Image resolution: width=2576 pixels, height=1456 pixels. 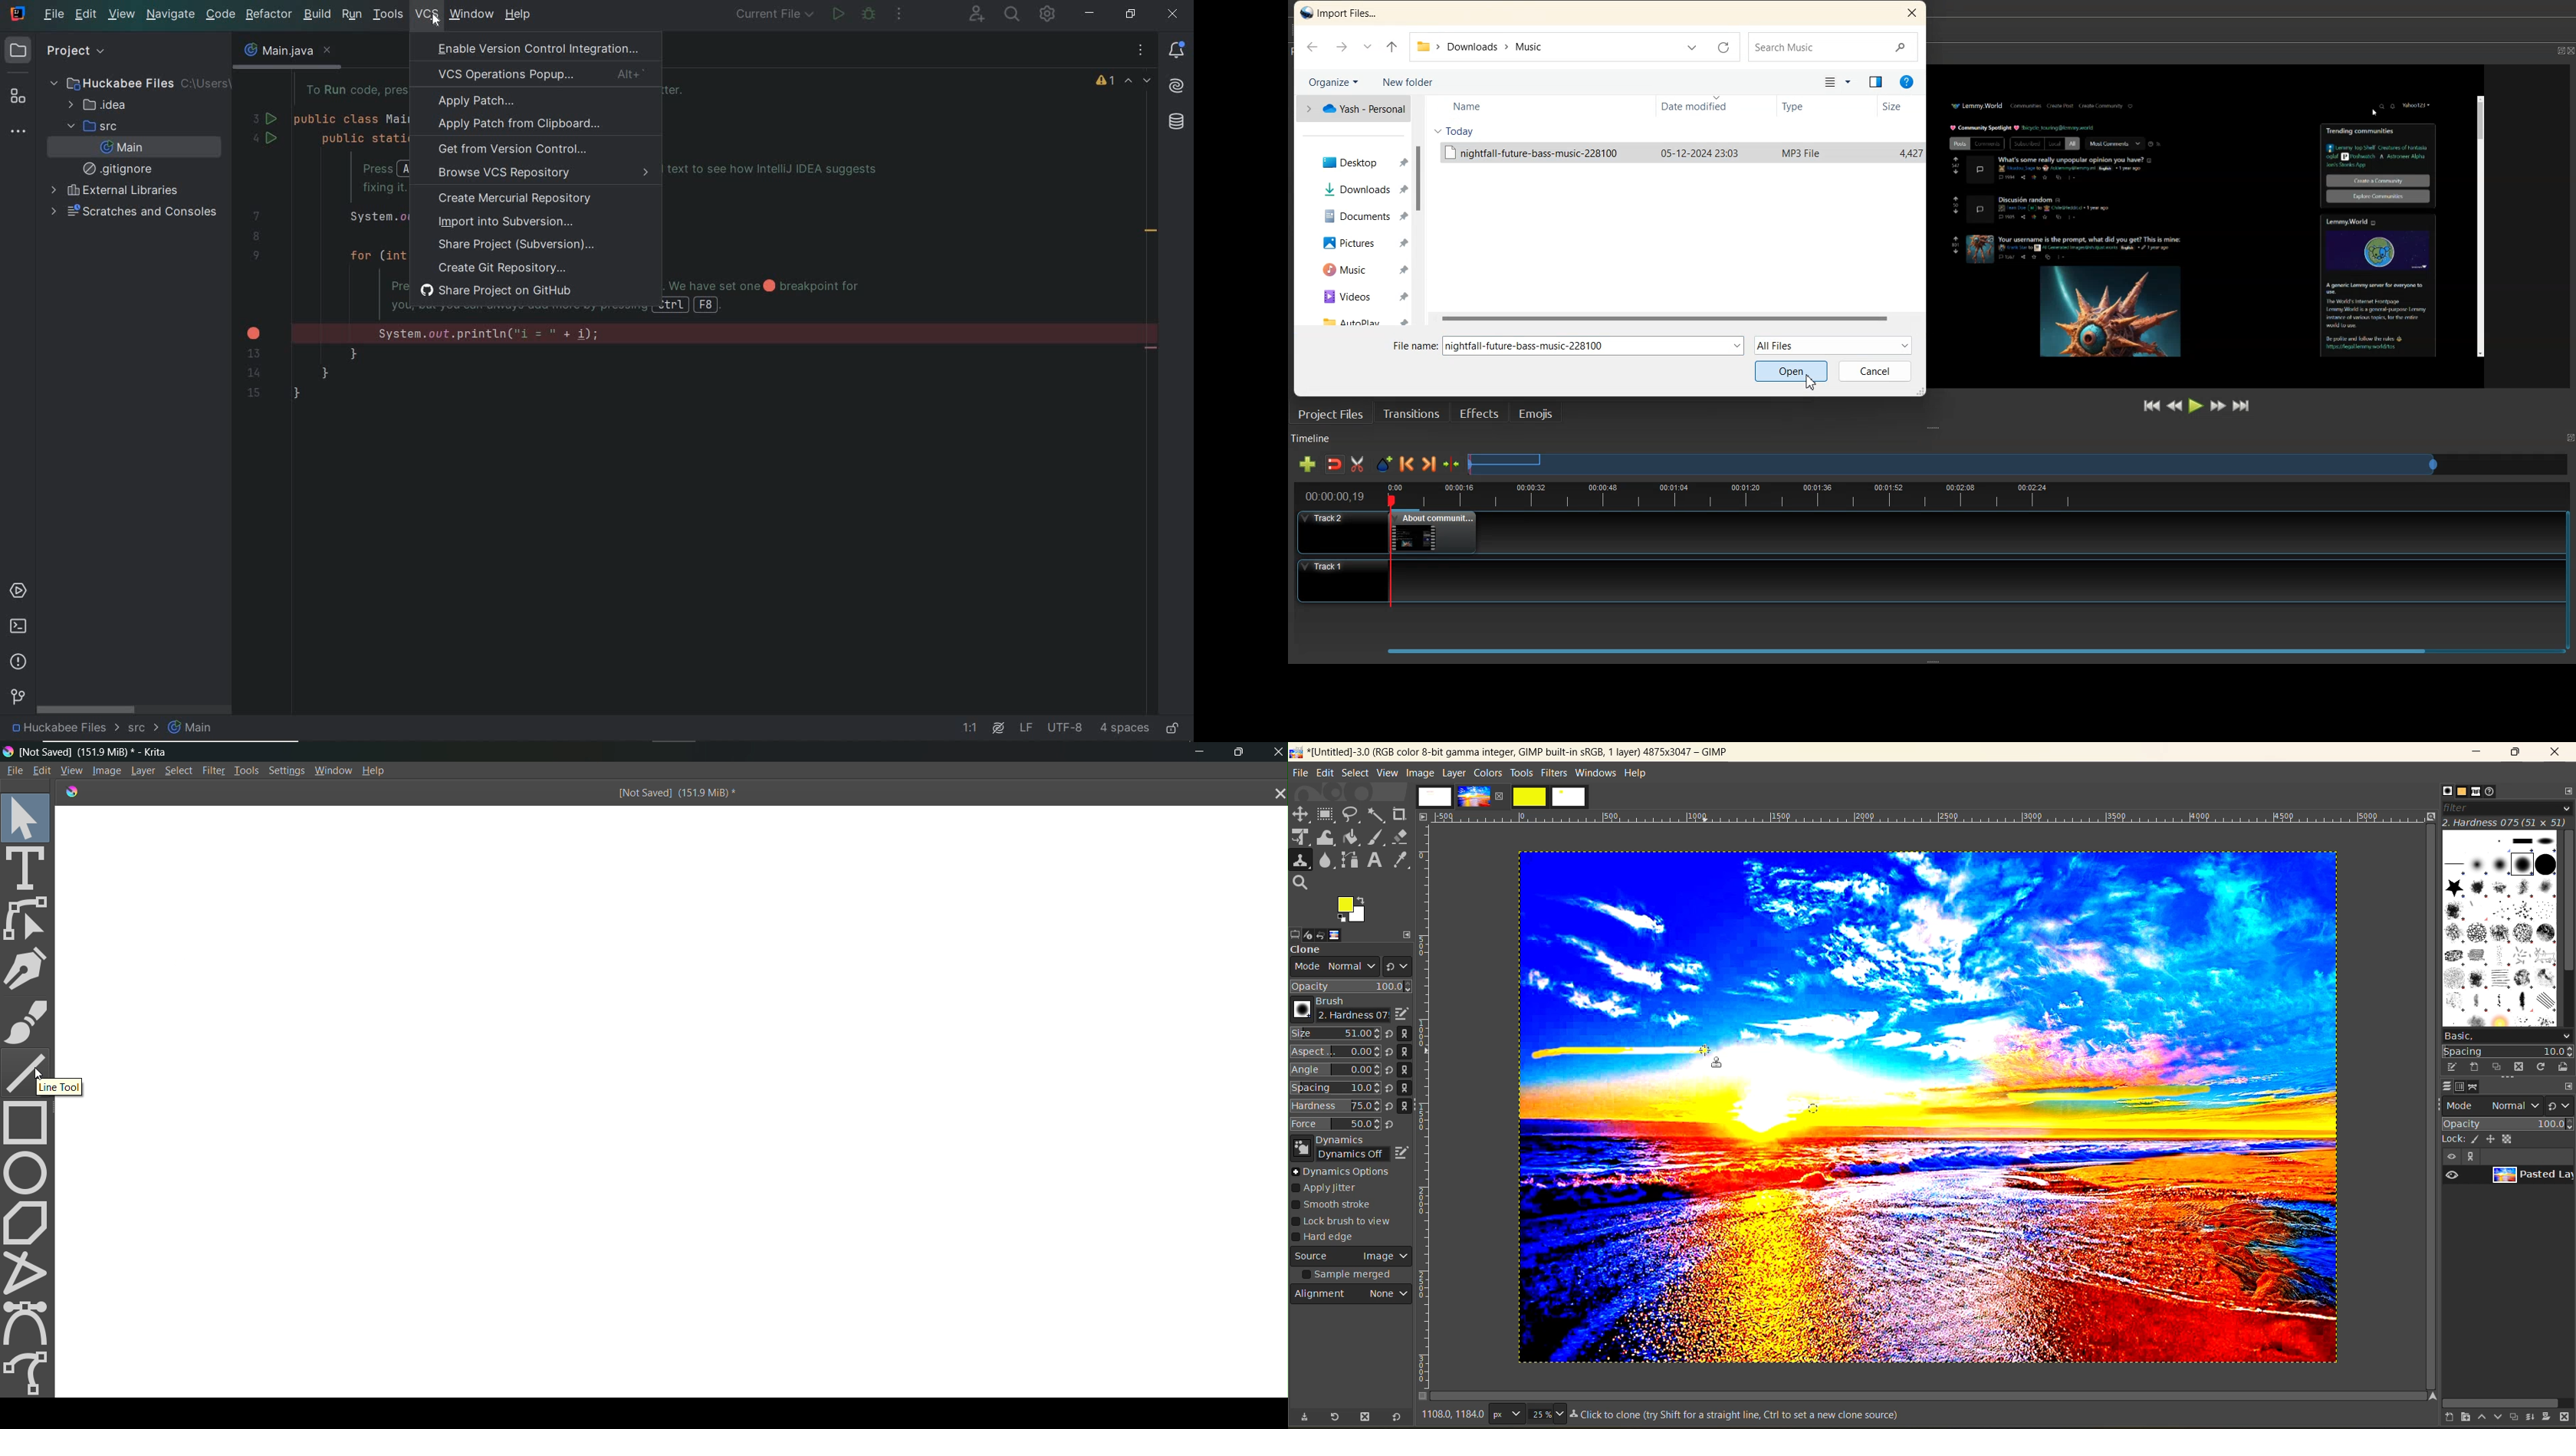 What do you see at coordinates (1336, 1088) in the screenshot?
I see `Spacing 10.02` at bounding box center [1336, 1088].